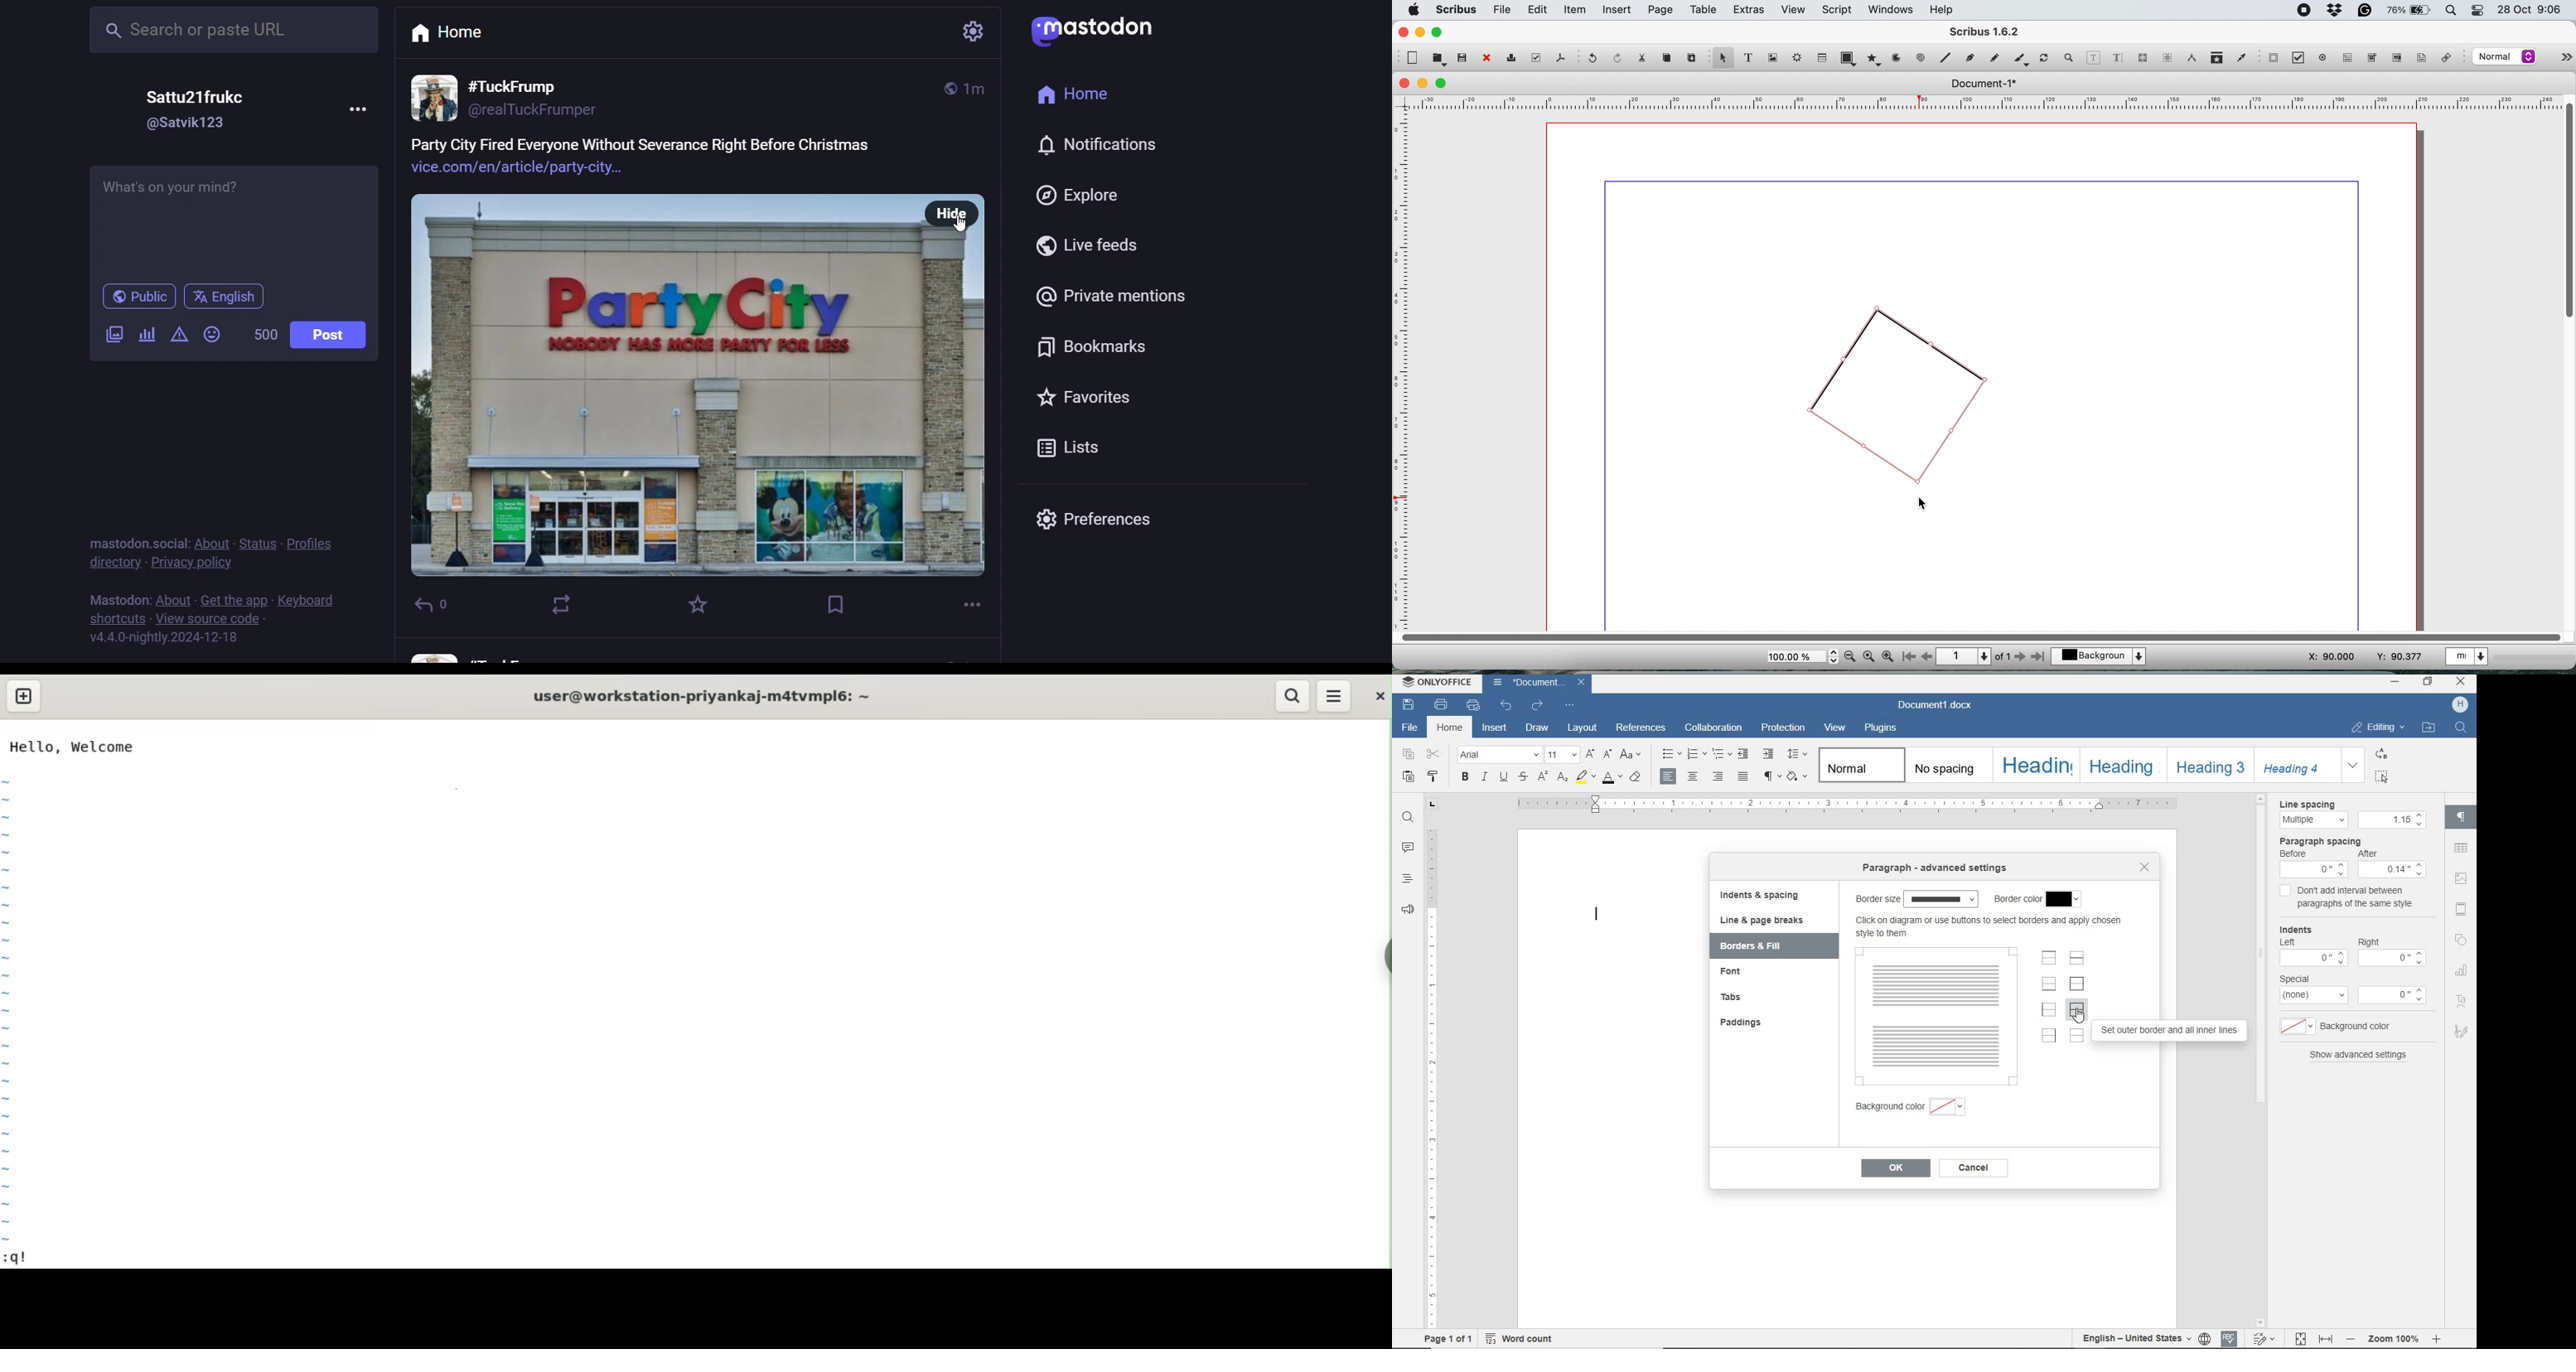  I want to click on paragraph settings, so click(2465, 819).